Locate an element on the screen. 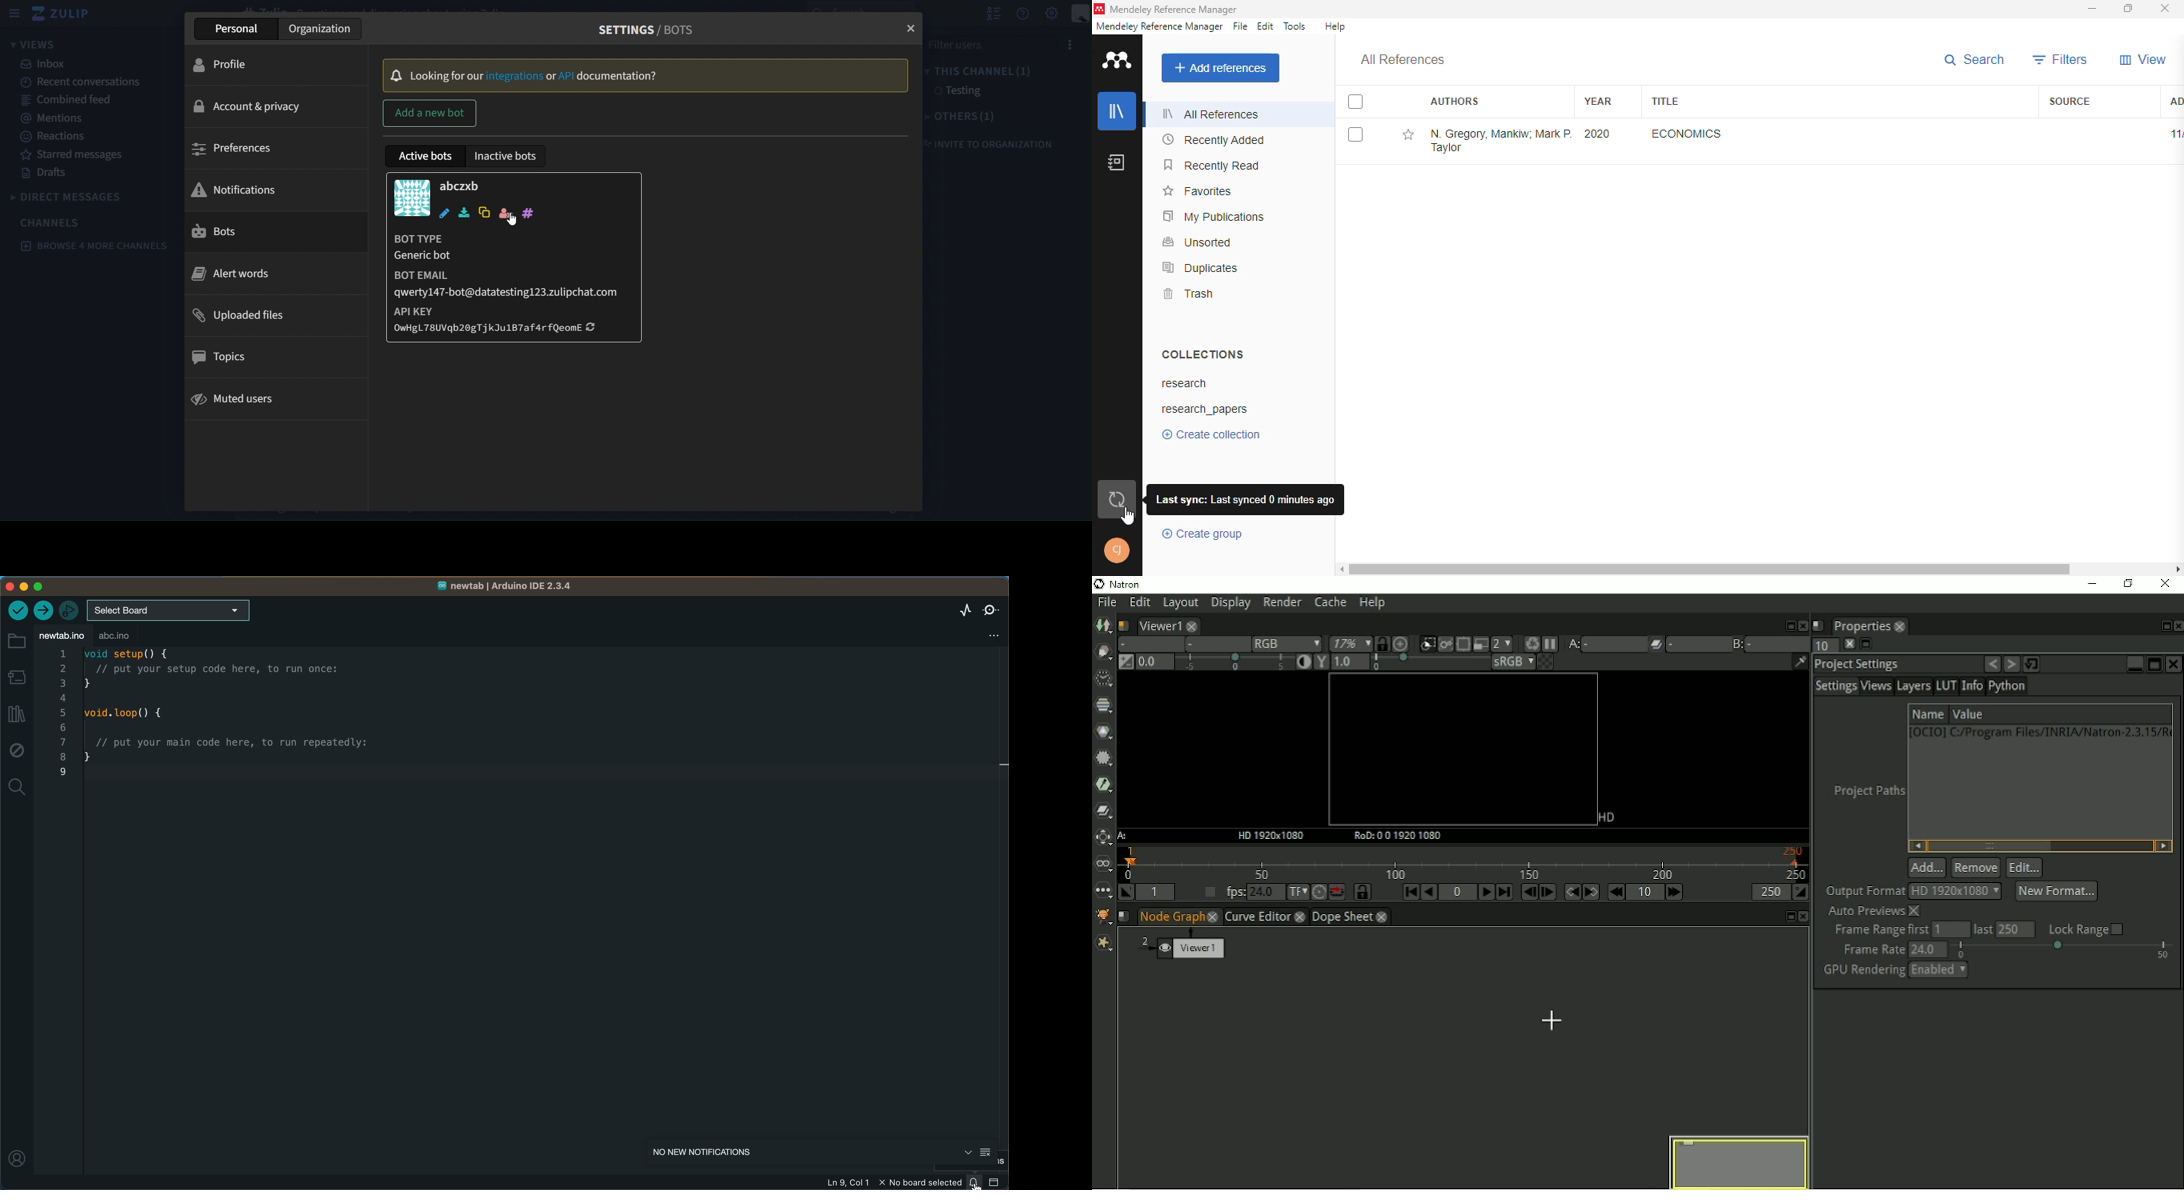  bots is located at coordinates (236, 231).